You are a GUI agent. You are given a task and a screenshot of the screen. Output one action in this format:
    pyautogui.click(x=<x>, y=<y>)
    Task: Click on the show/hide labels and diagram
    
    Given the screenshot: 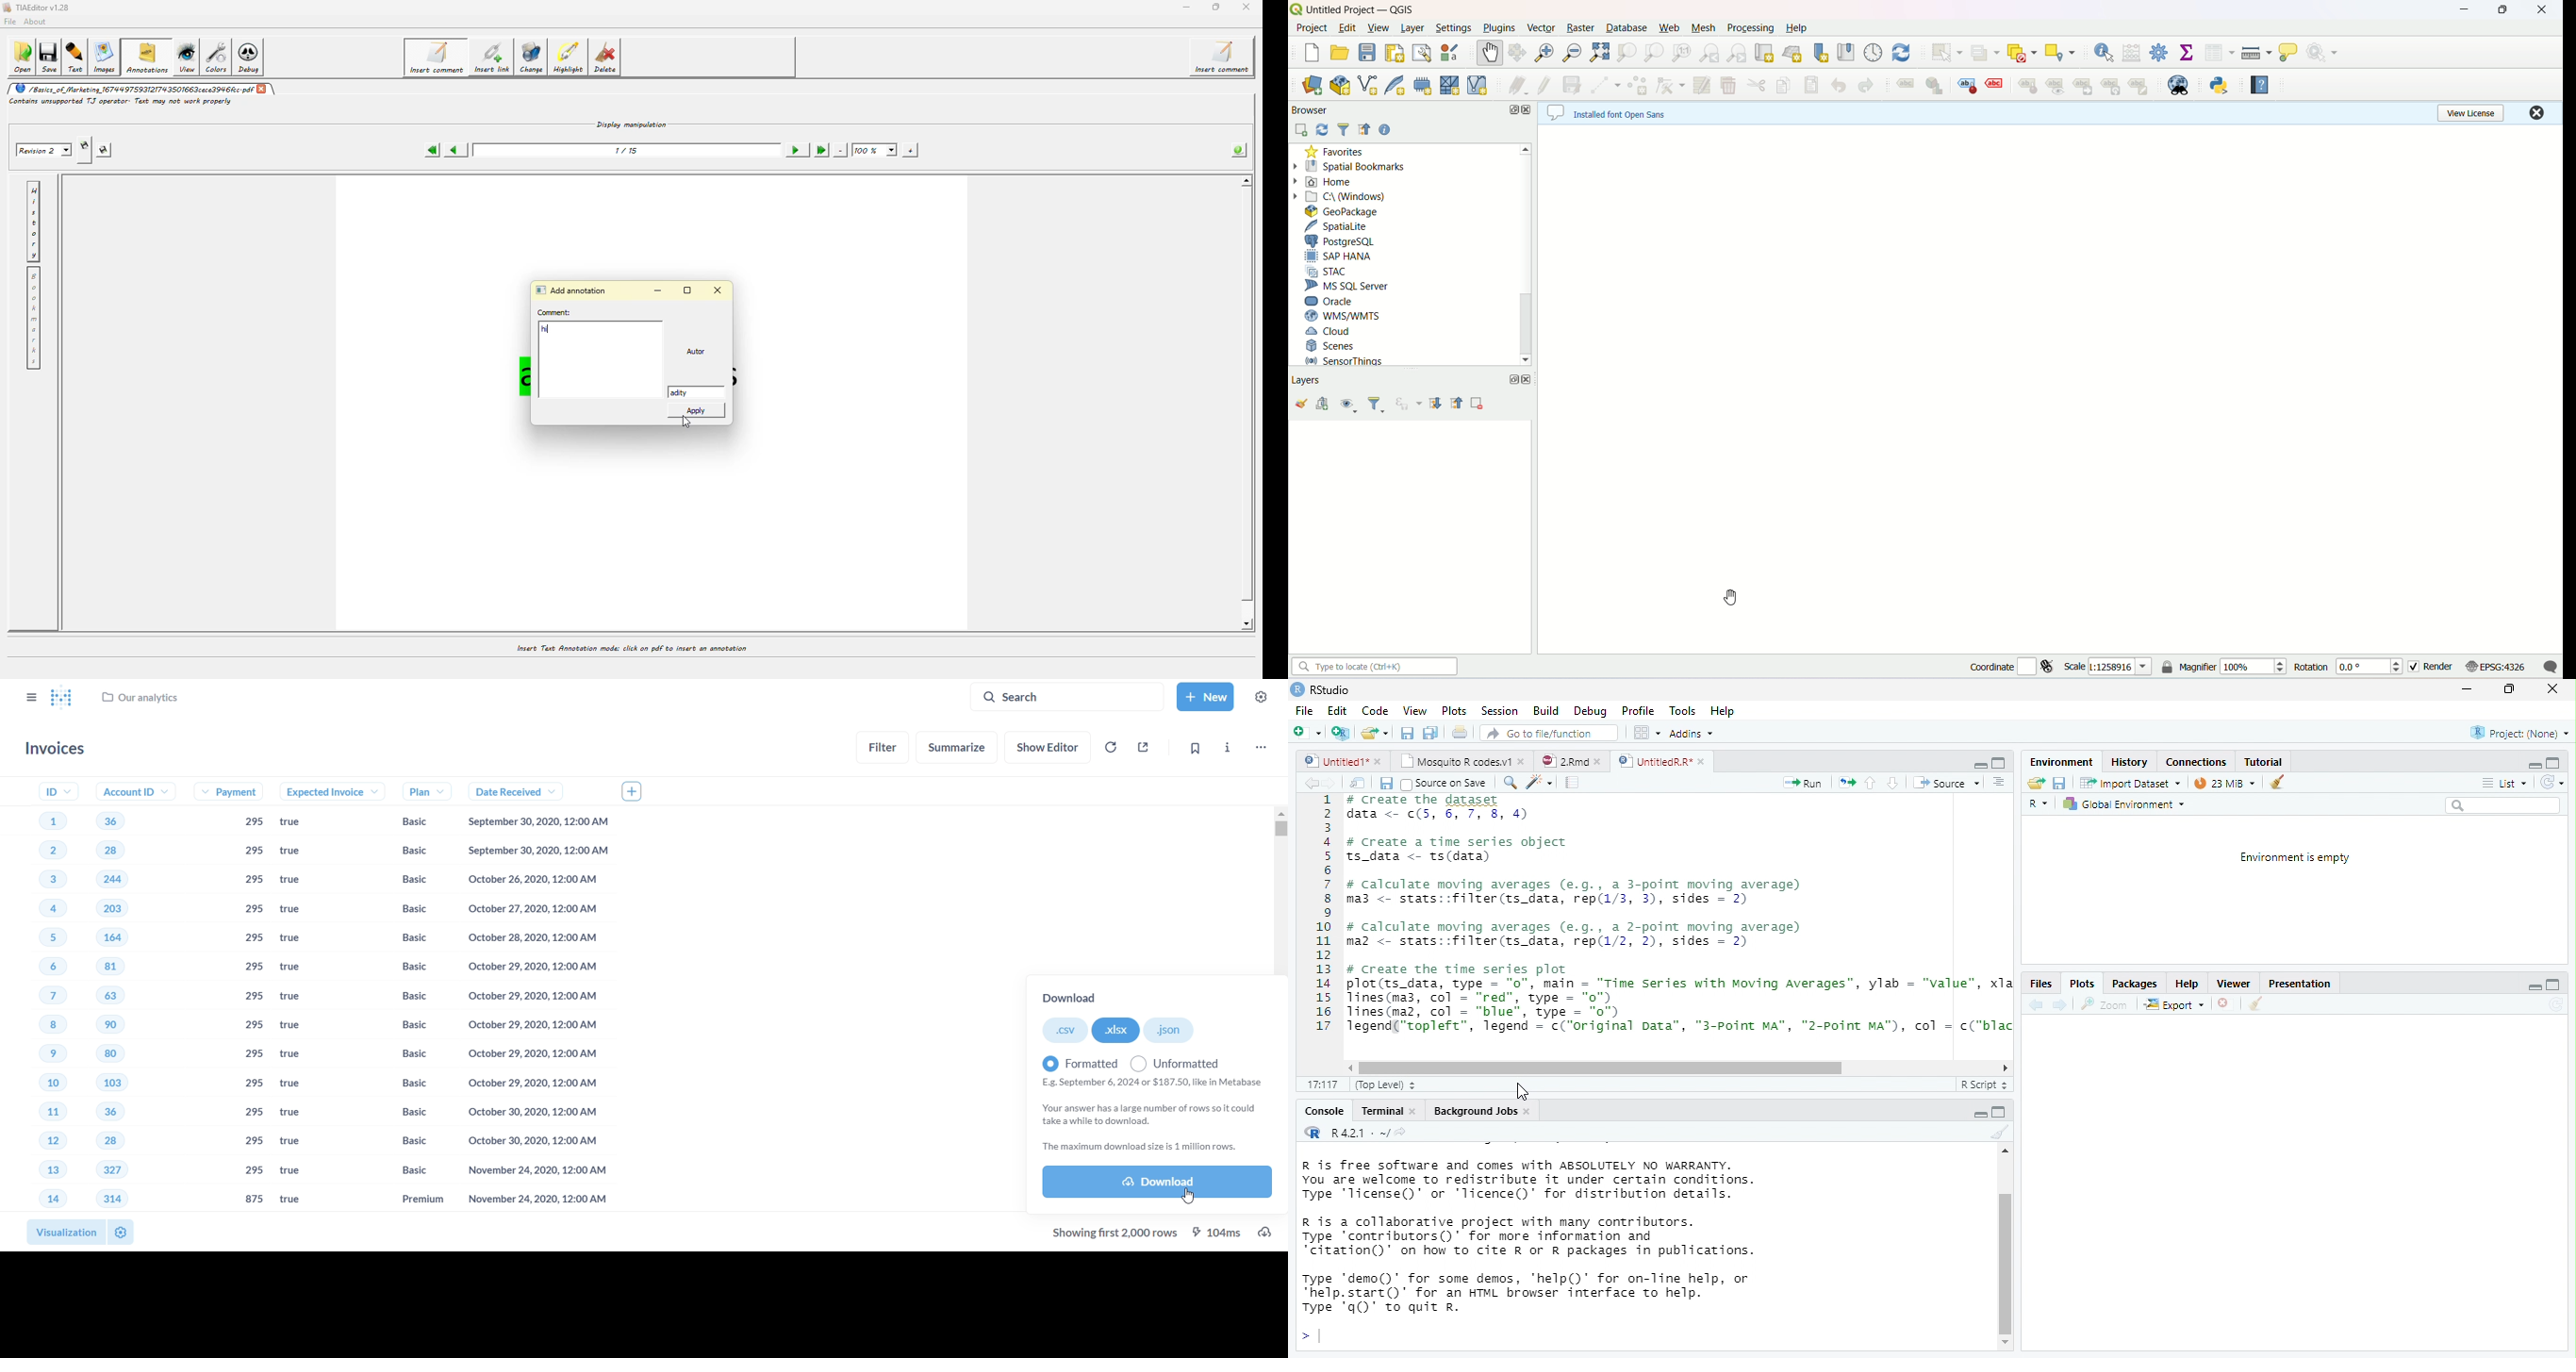 What is the action you would take?
    pyautogui.click(x=2058, y=87)
    